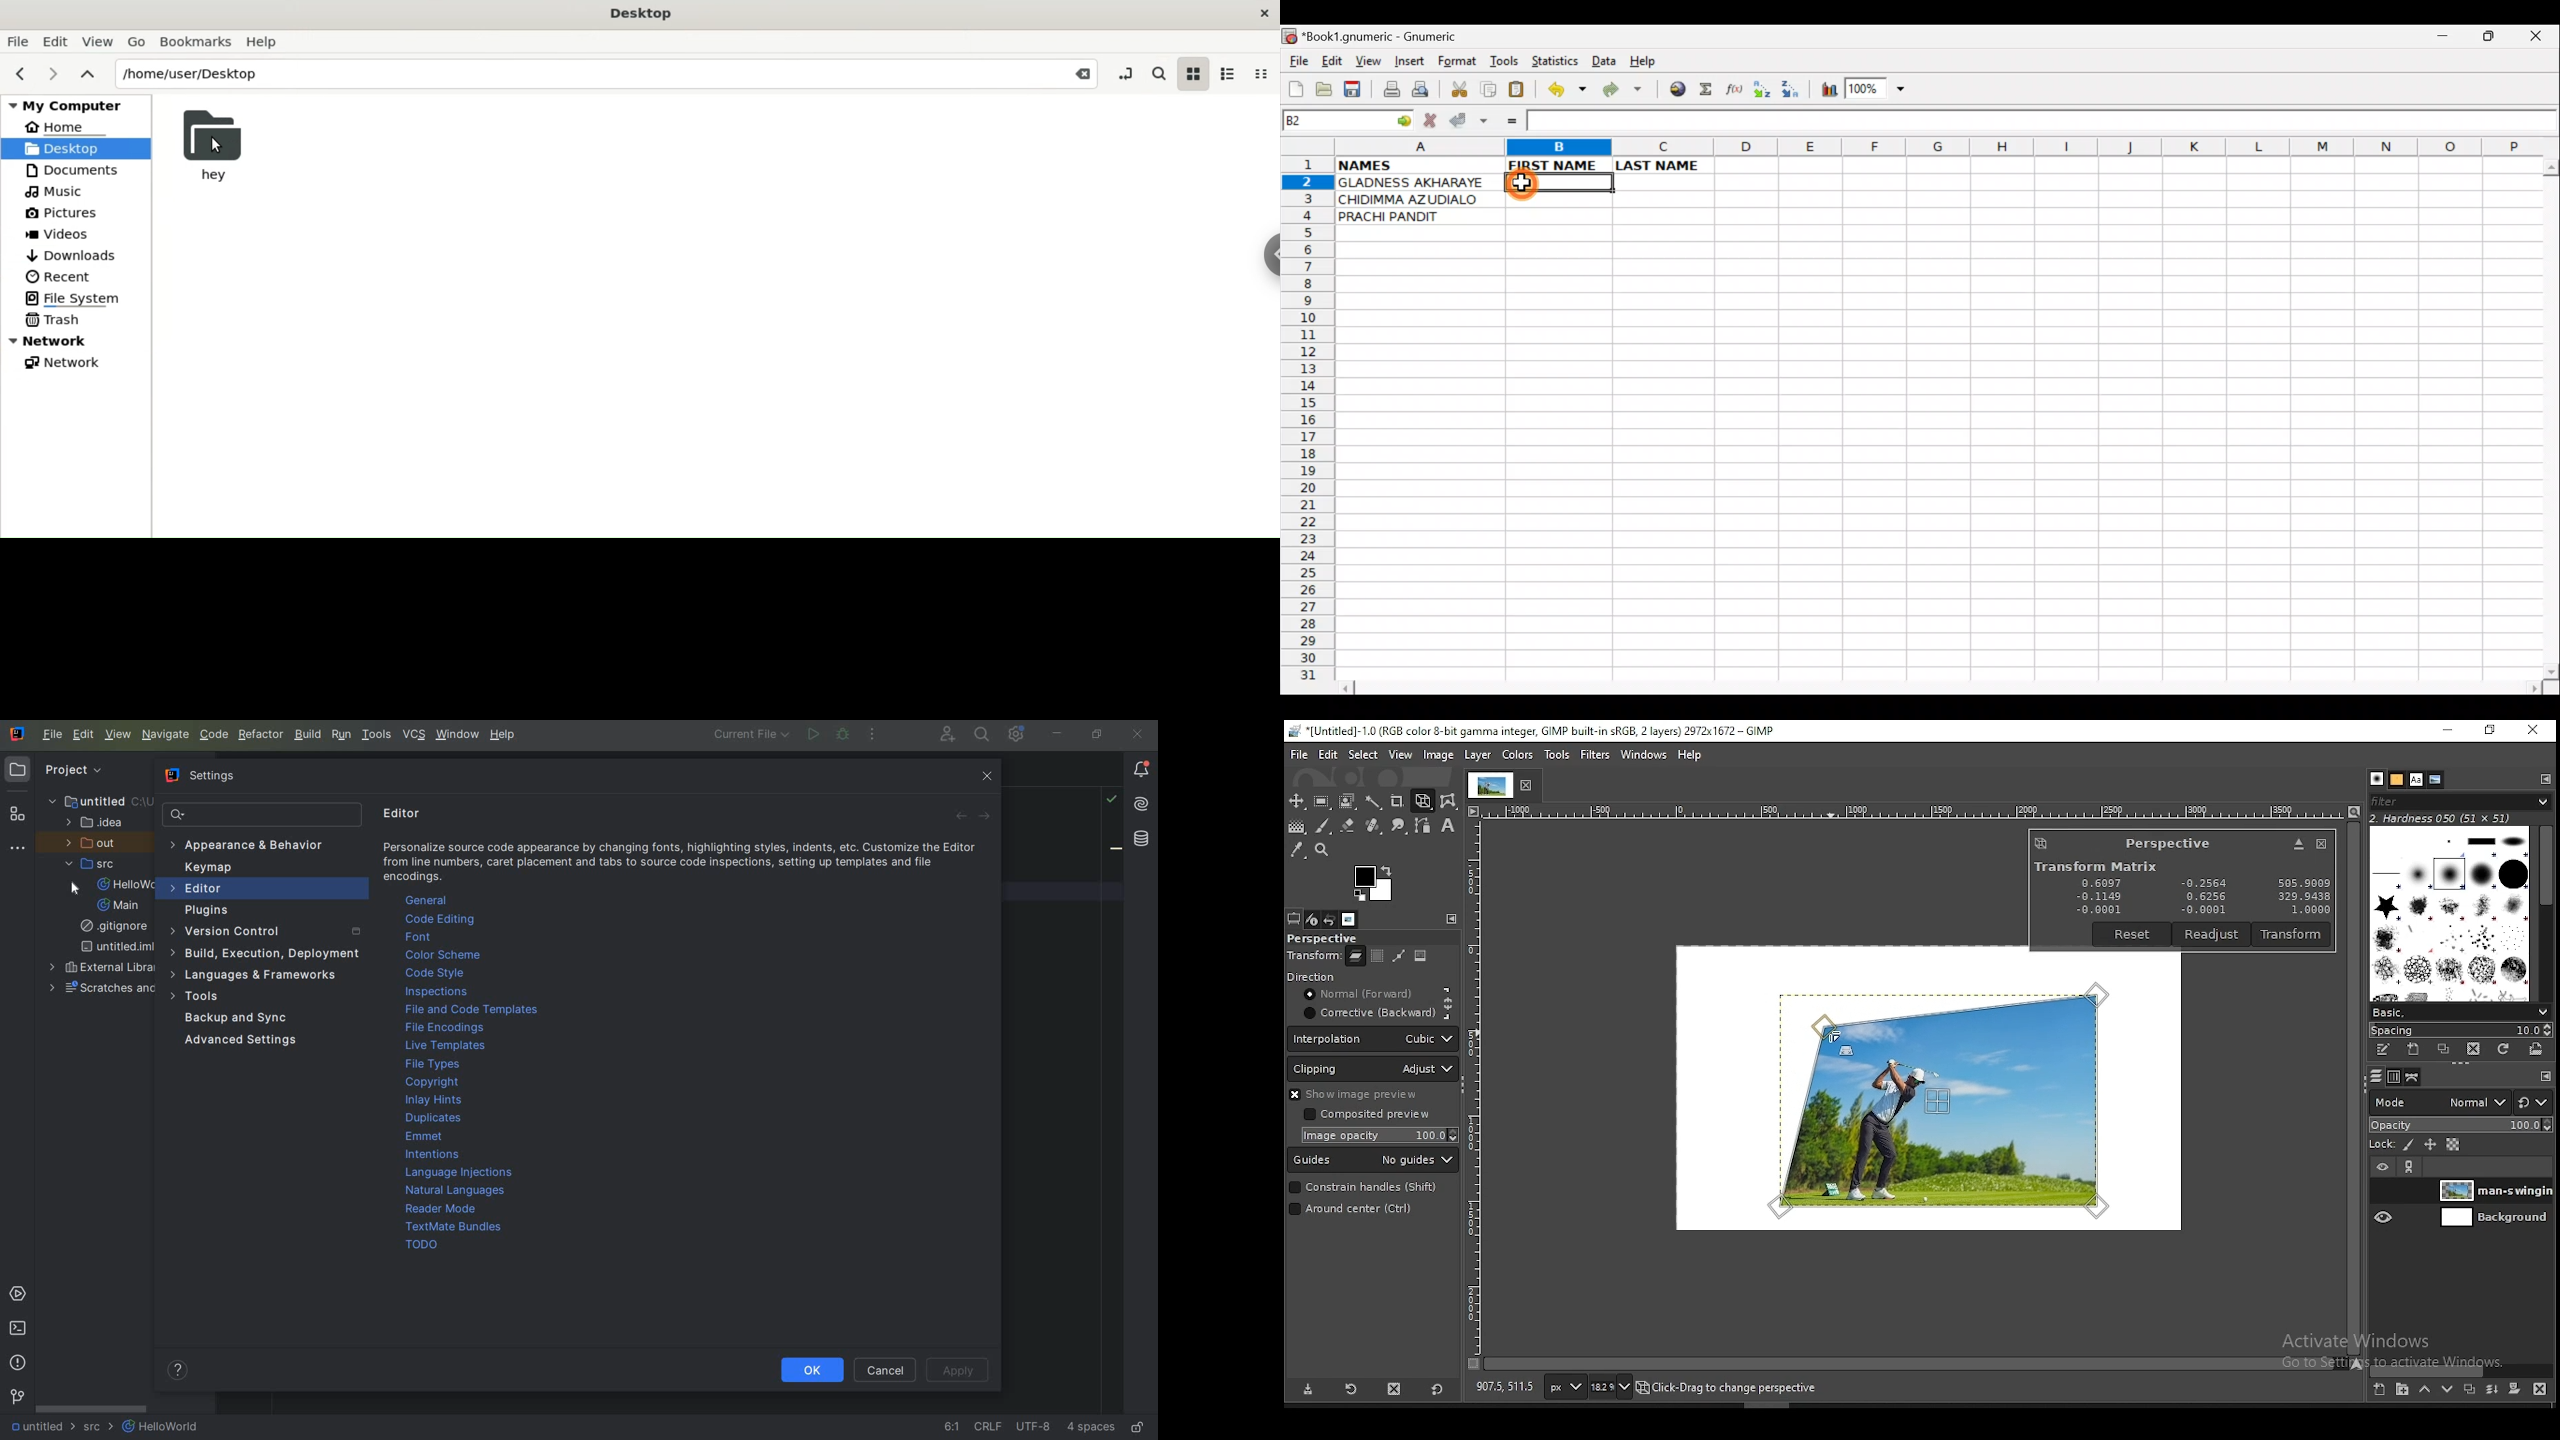 The width and height of the screenshot is (2576, 1456). What do you see at coordinates (1374, 883) in the screenshot?
I see `colors` at bounding box center [1374, 883].